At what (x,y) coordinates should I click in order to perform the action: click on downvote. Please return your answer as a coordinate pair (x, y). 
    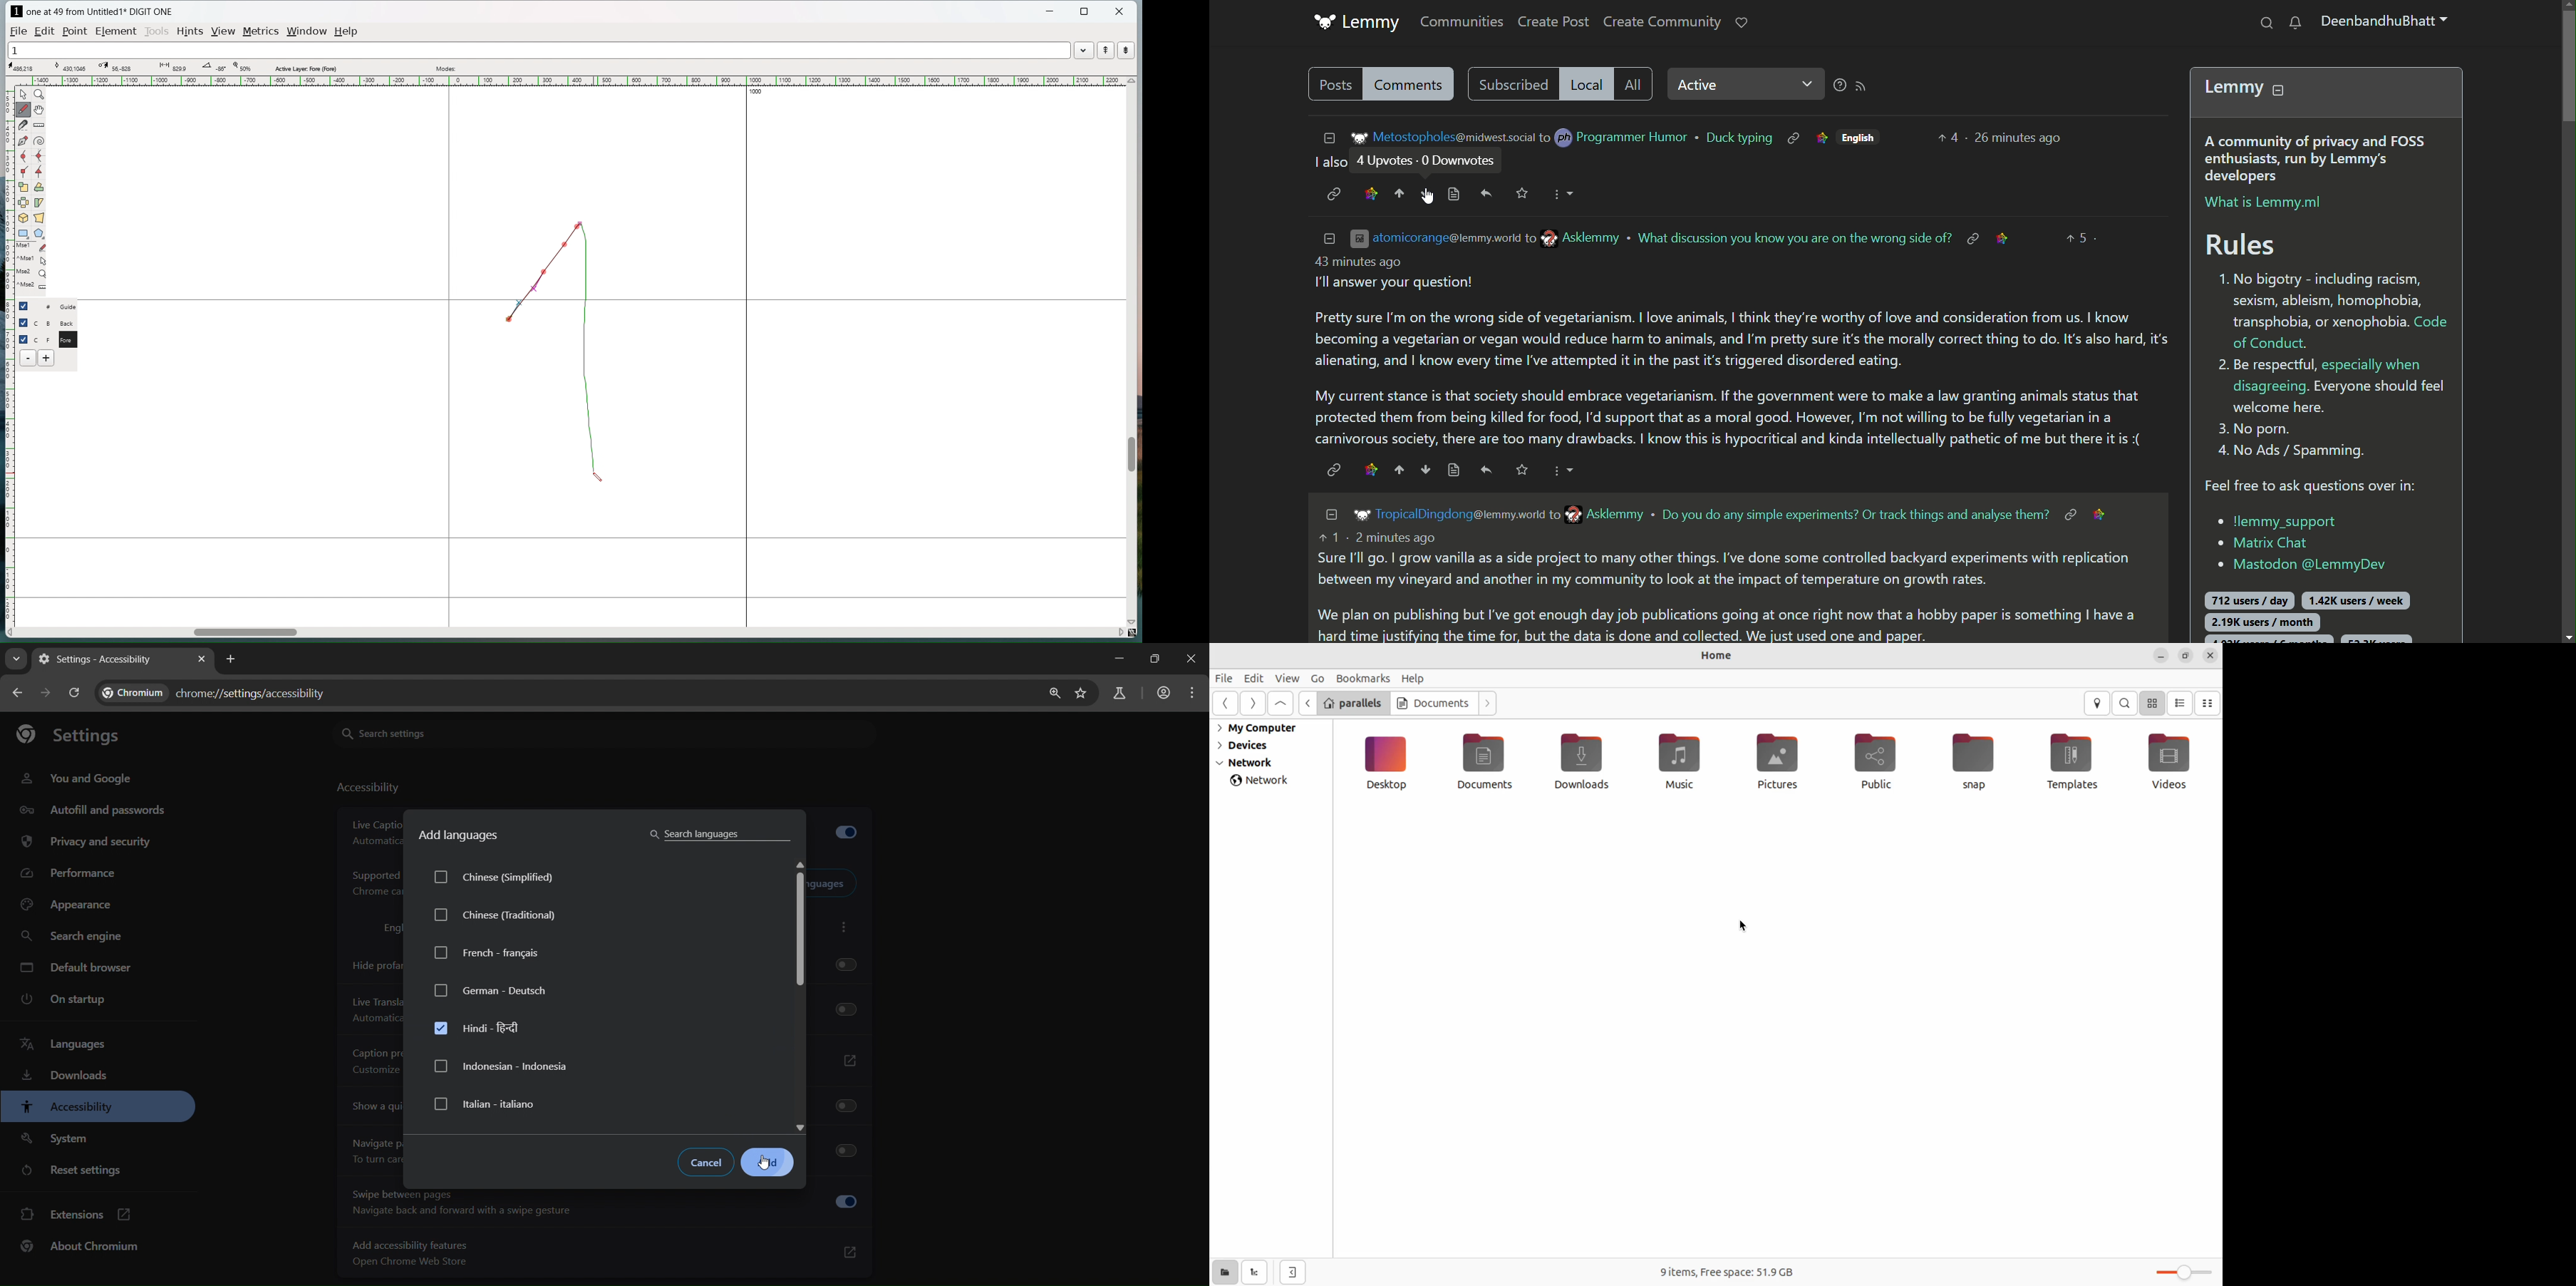
    Looking at the image, I should click on (1423, 469).